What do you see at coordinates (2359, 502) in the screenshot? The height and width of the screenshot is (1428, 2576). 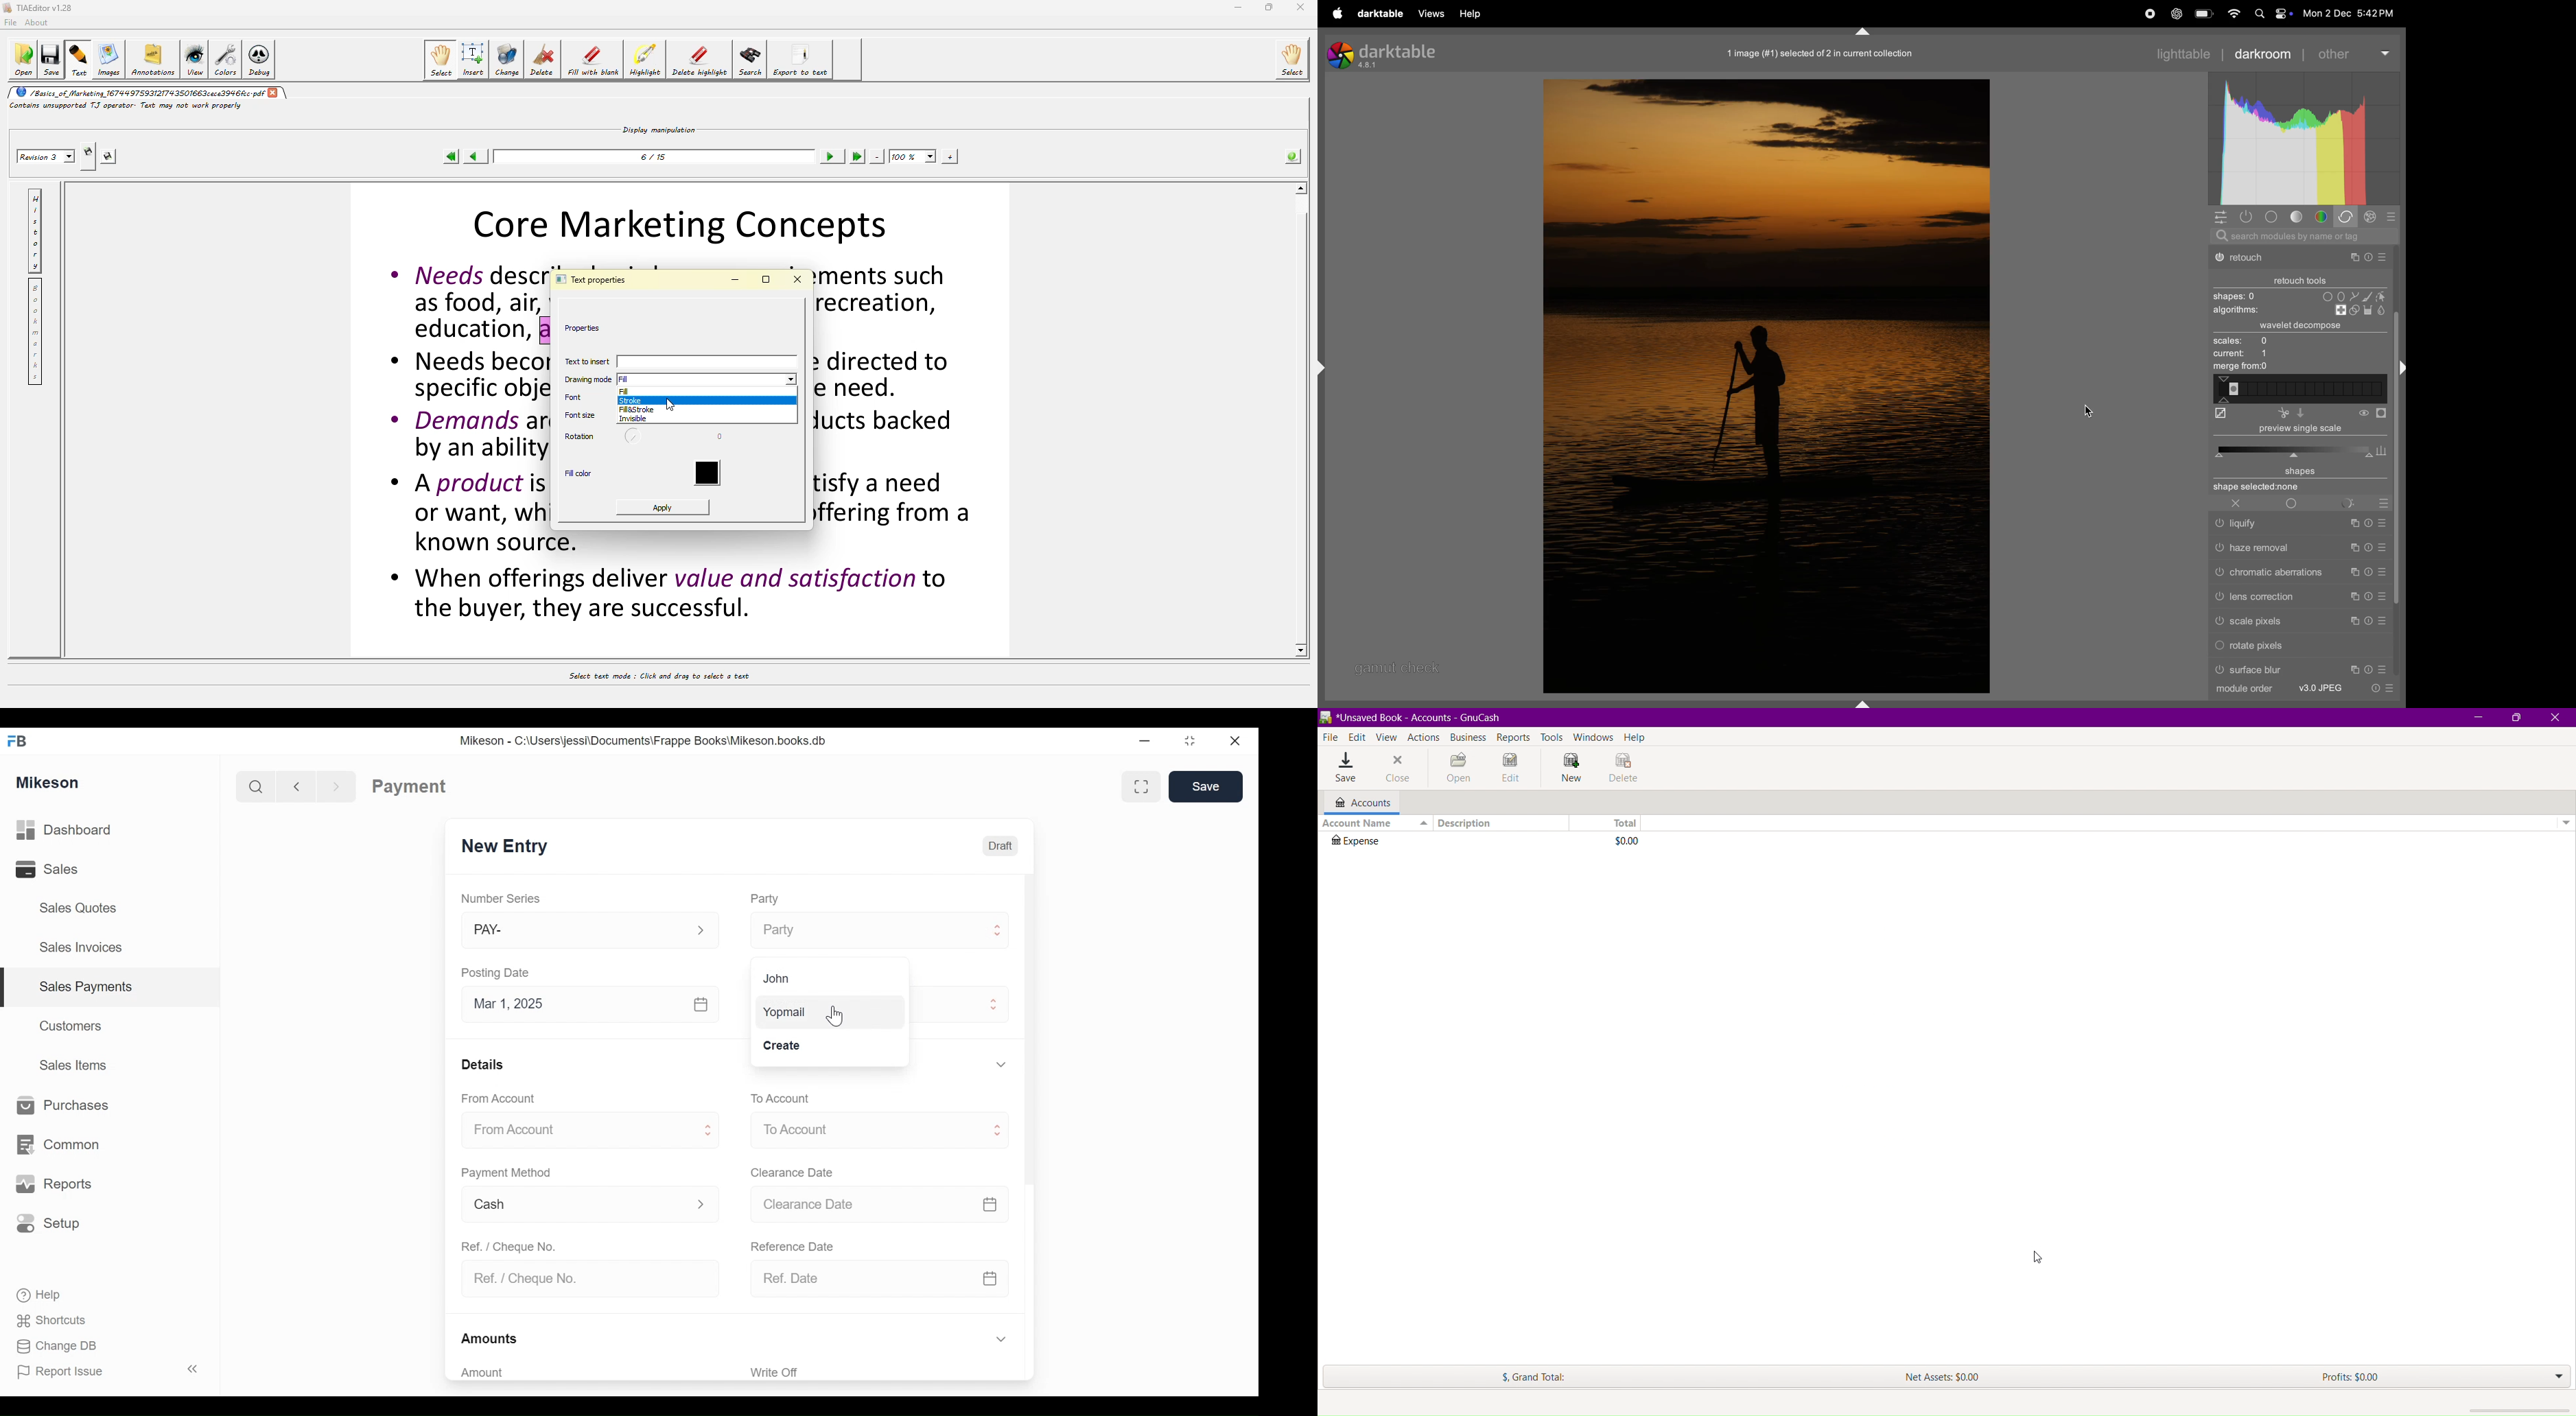 I see `display masks` at bounding box center [2359, 502].